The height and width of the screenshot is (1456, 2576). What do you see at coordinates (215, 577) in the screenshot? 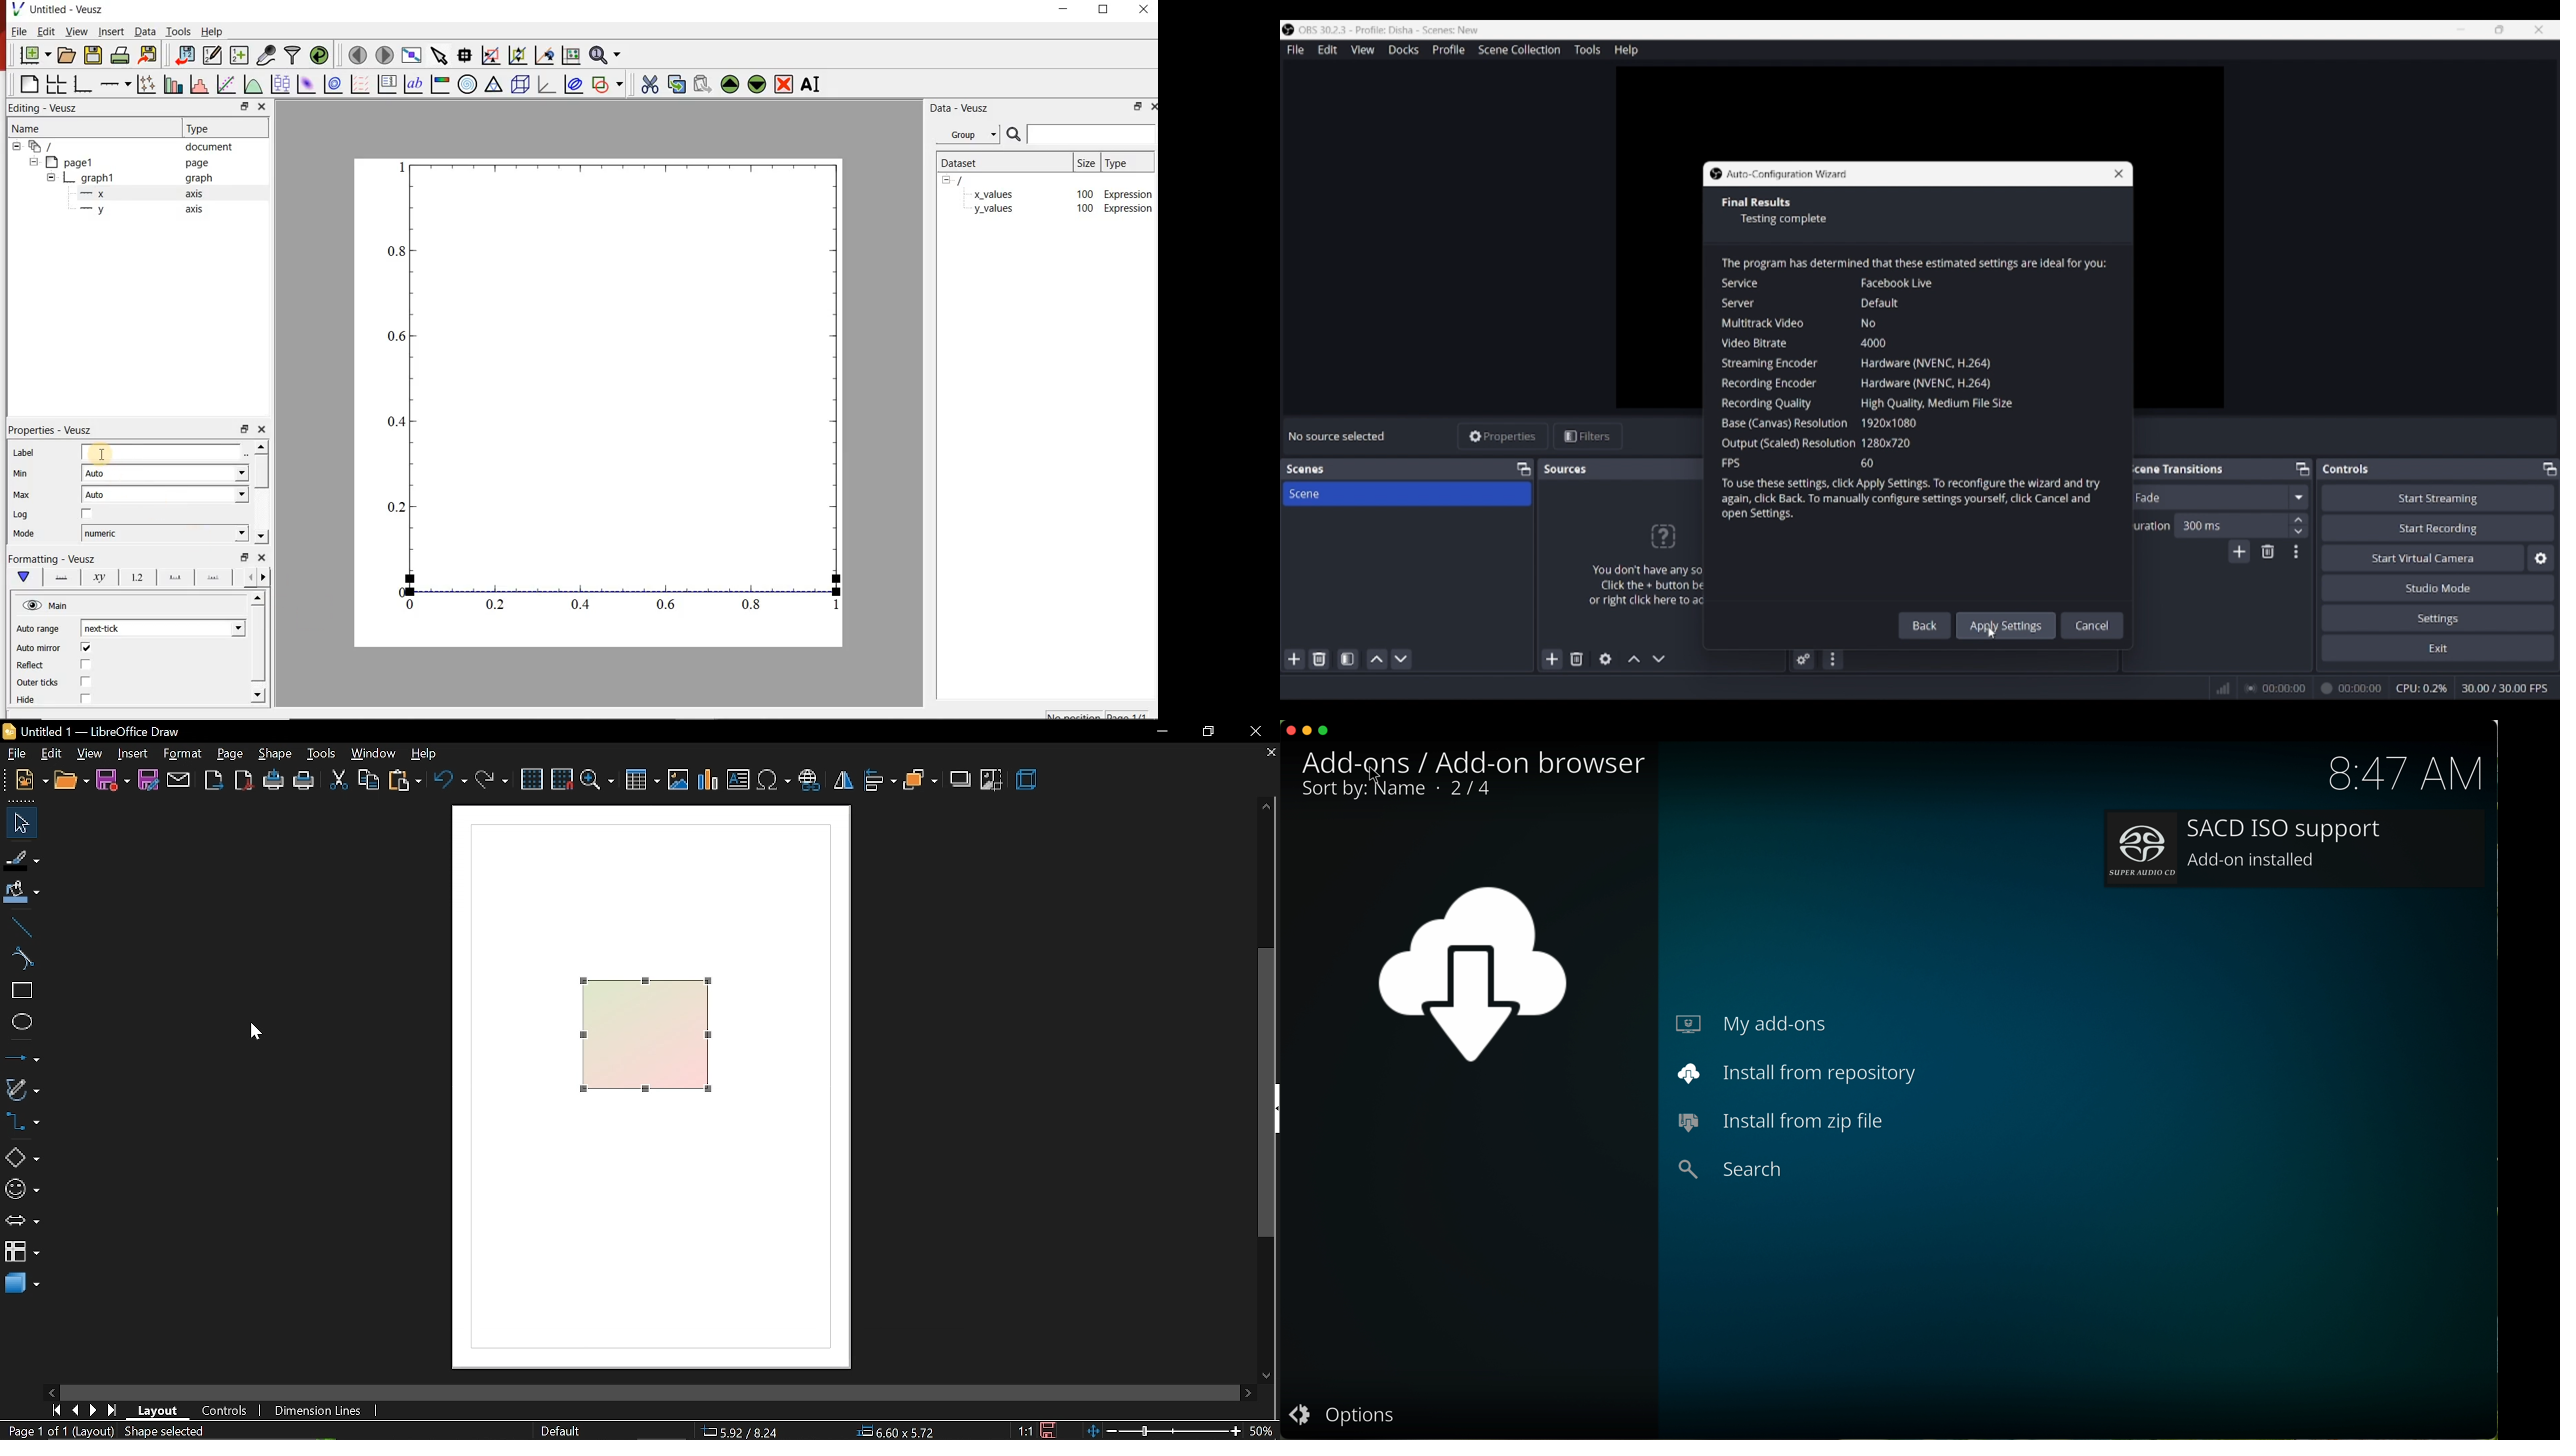
I see `minor ticks` at bounding box center [215, 577].